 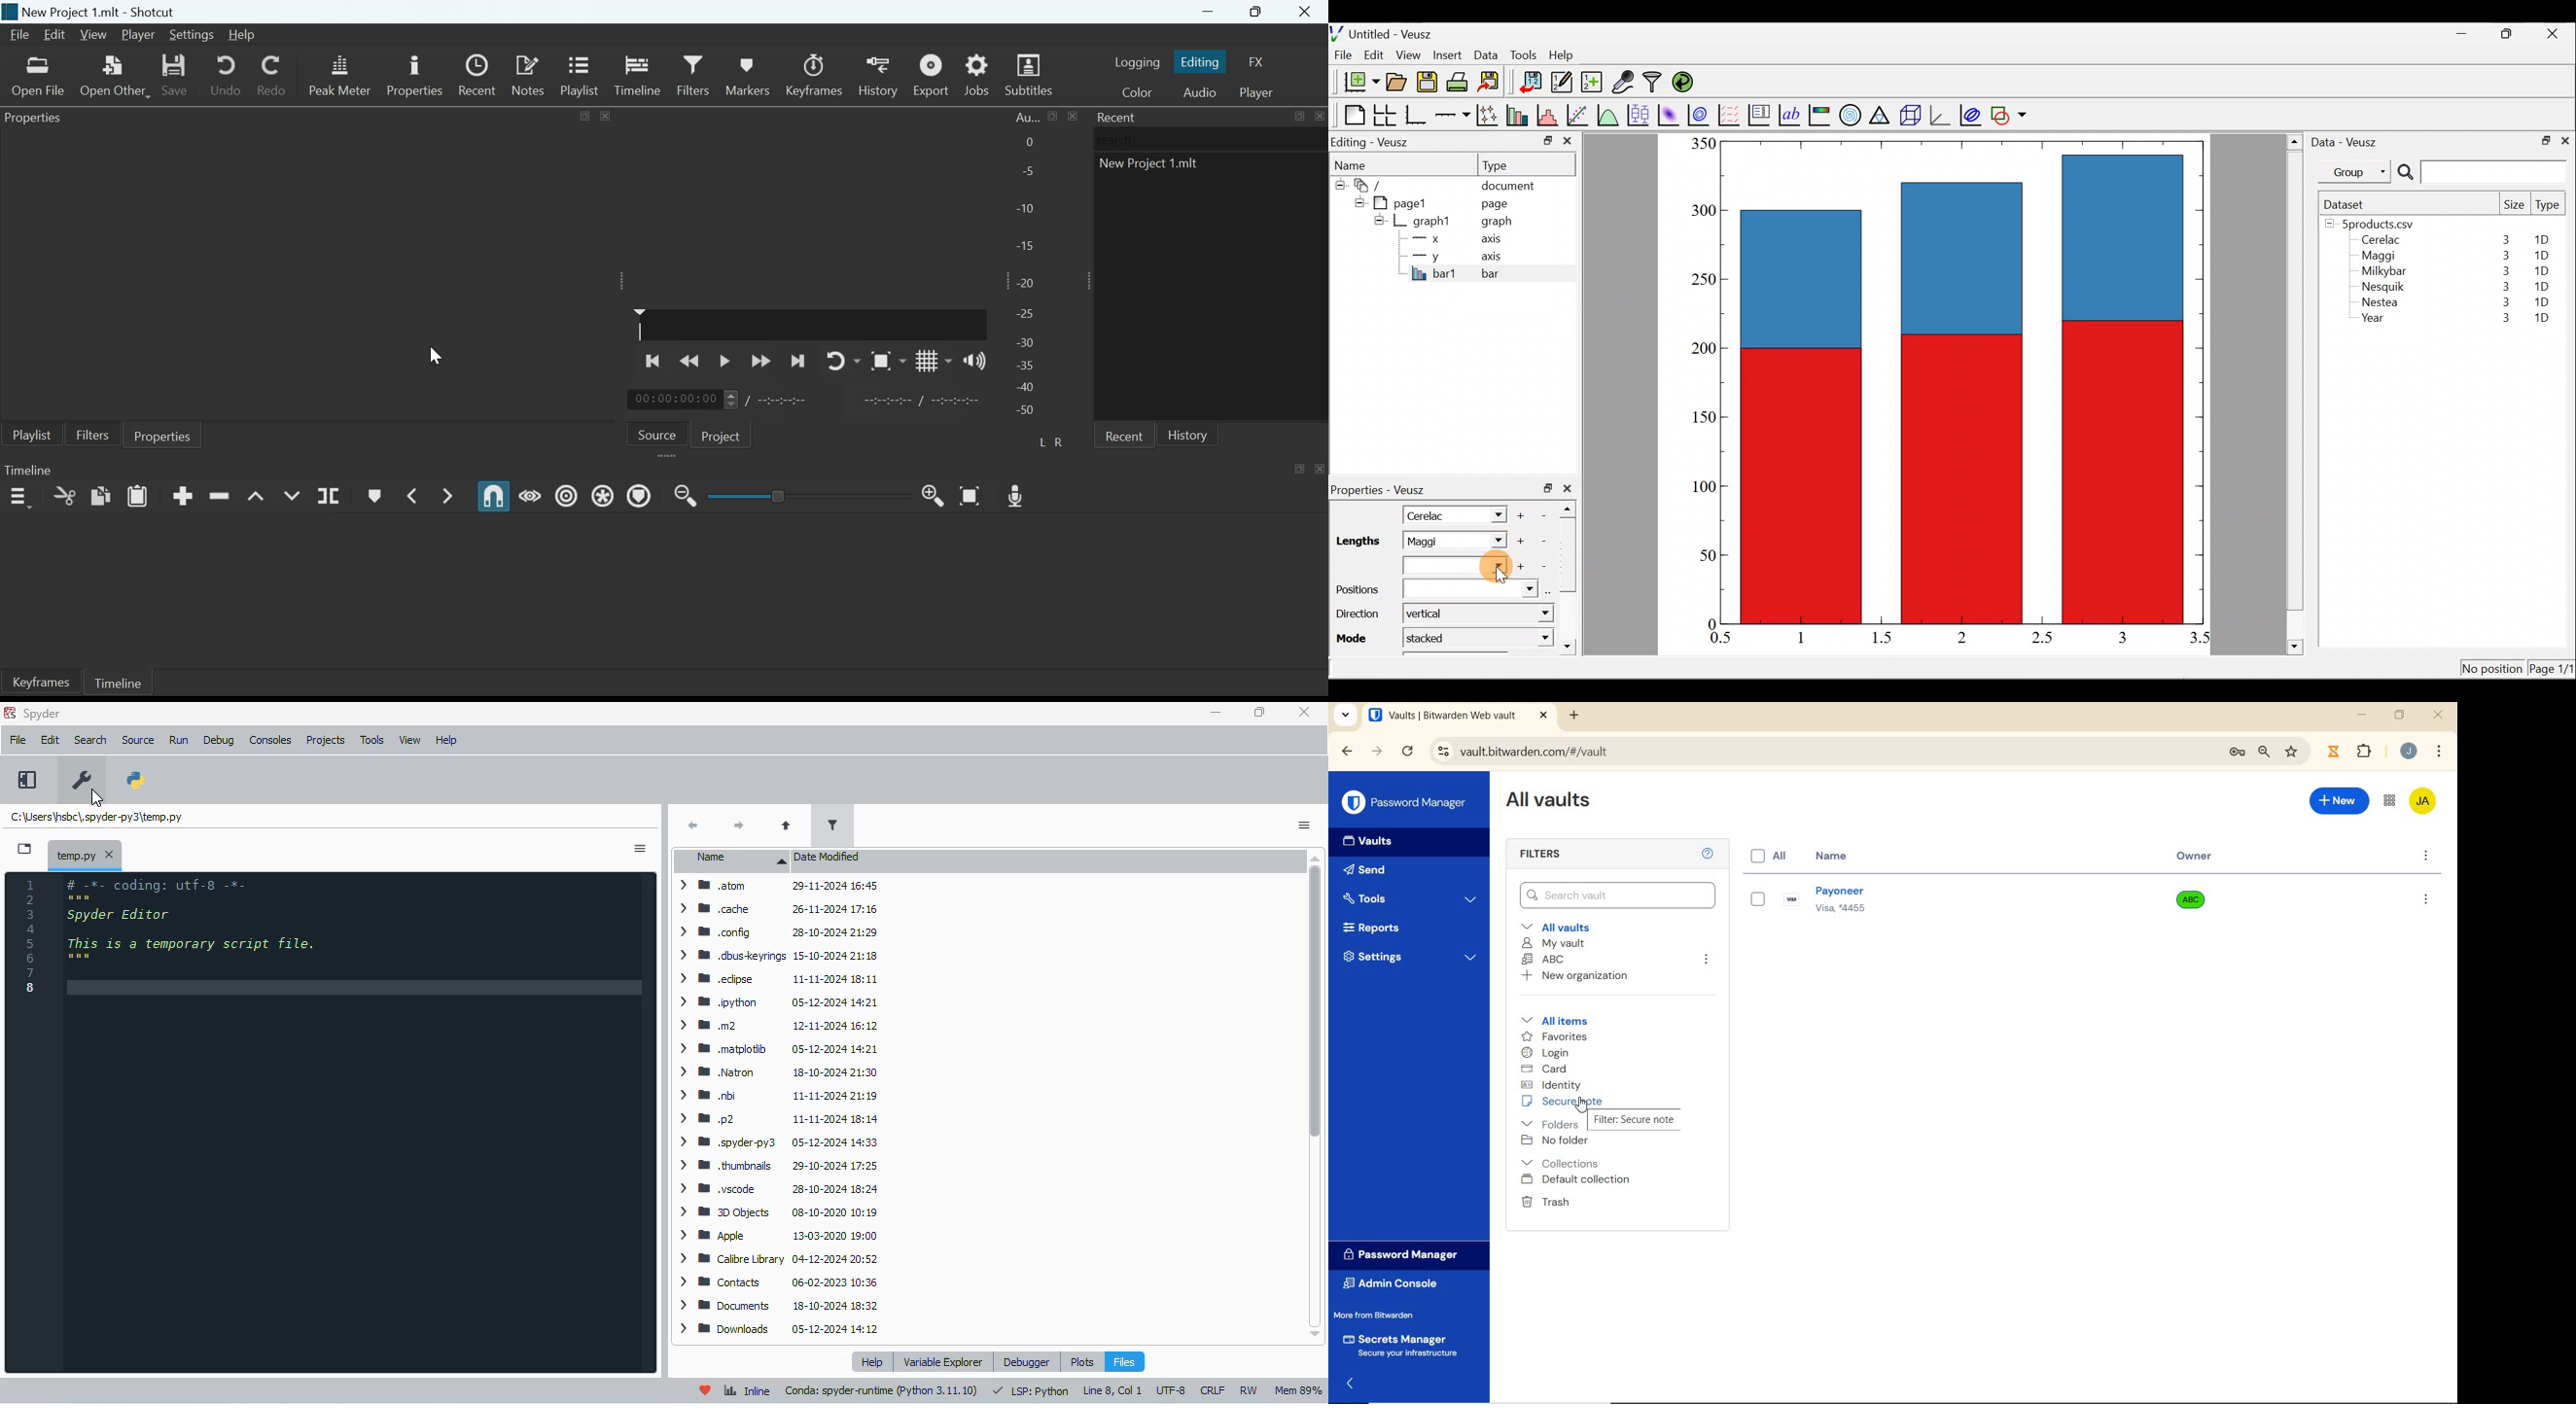 I want to click on maximize, so click(x=1260, y=712).